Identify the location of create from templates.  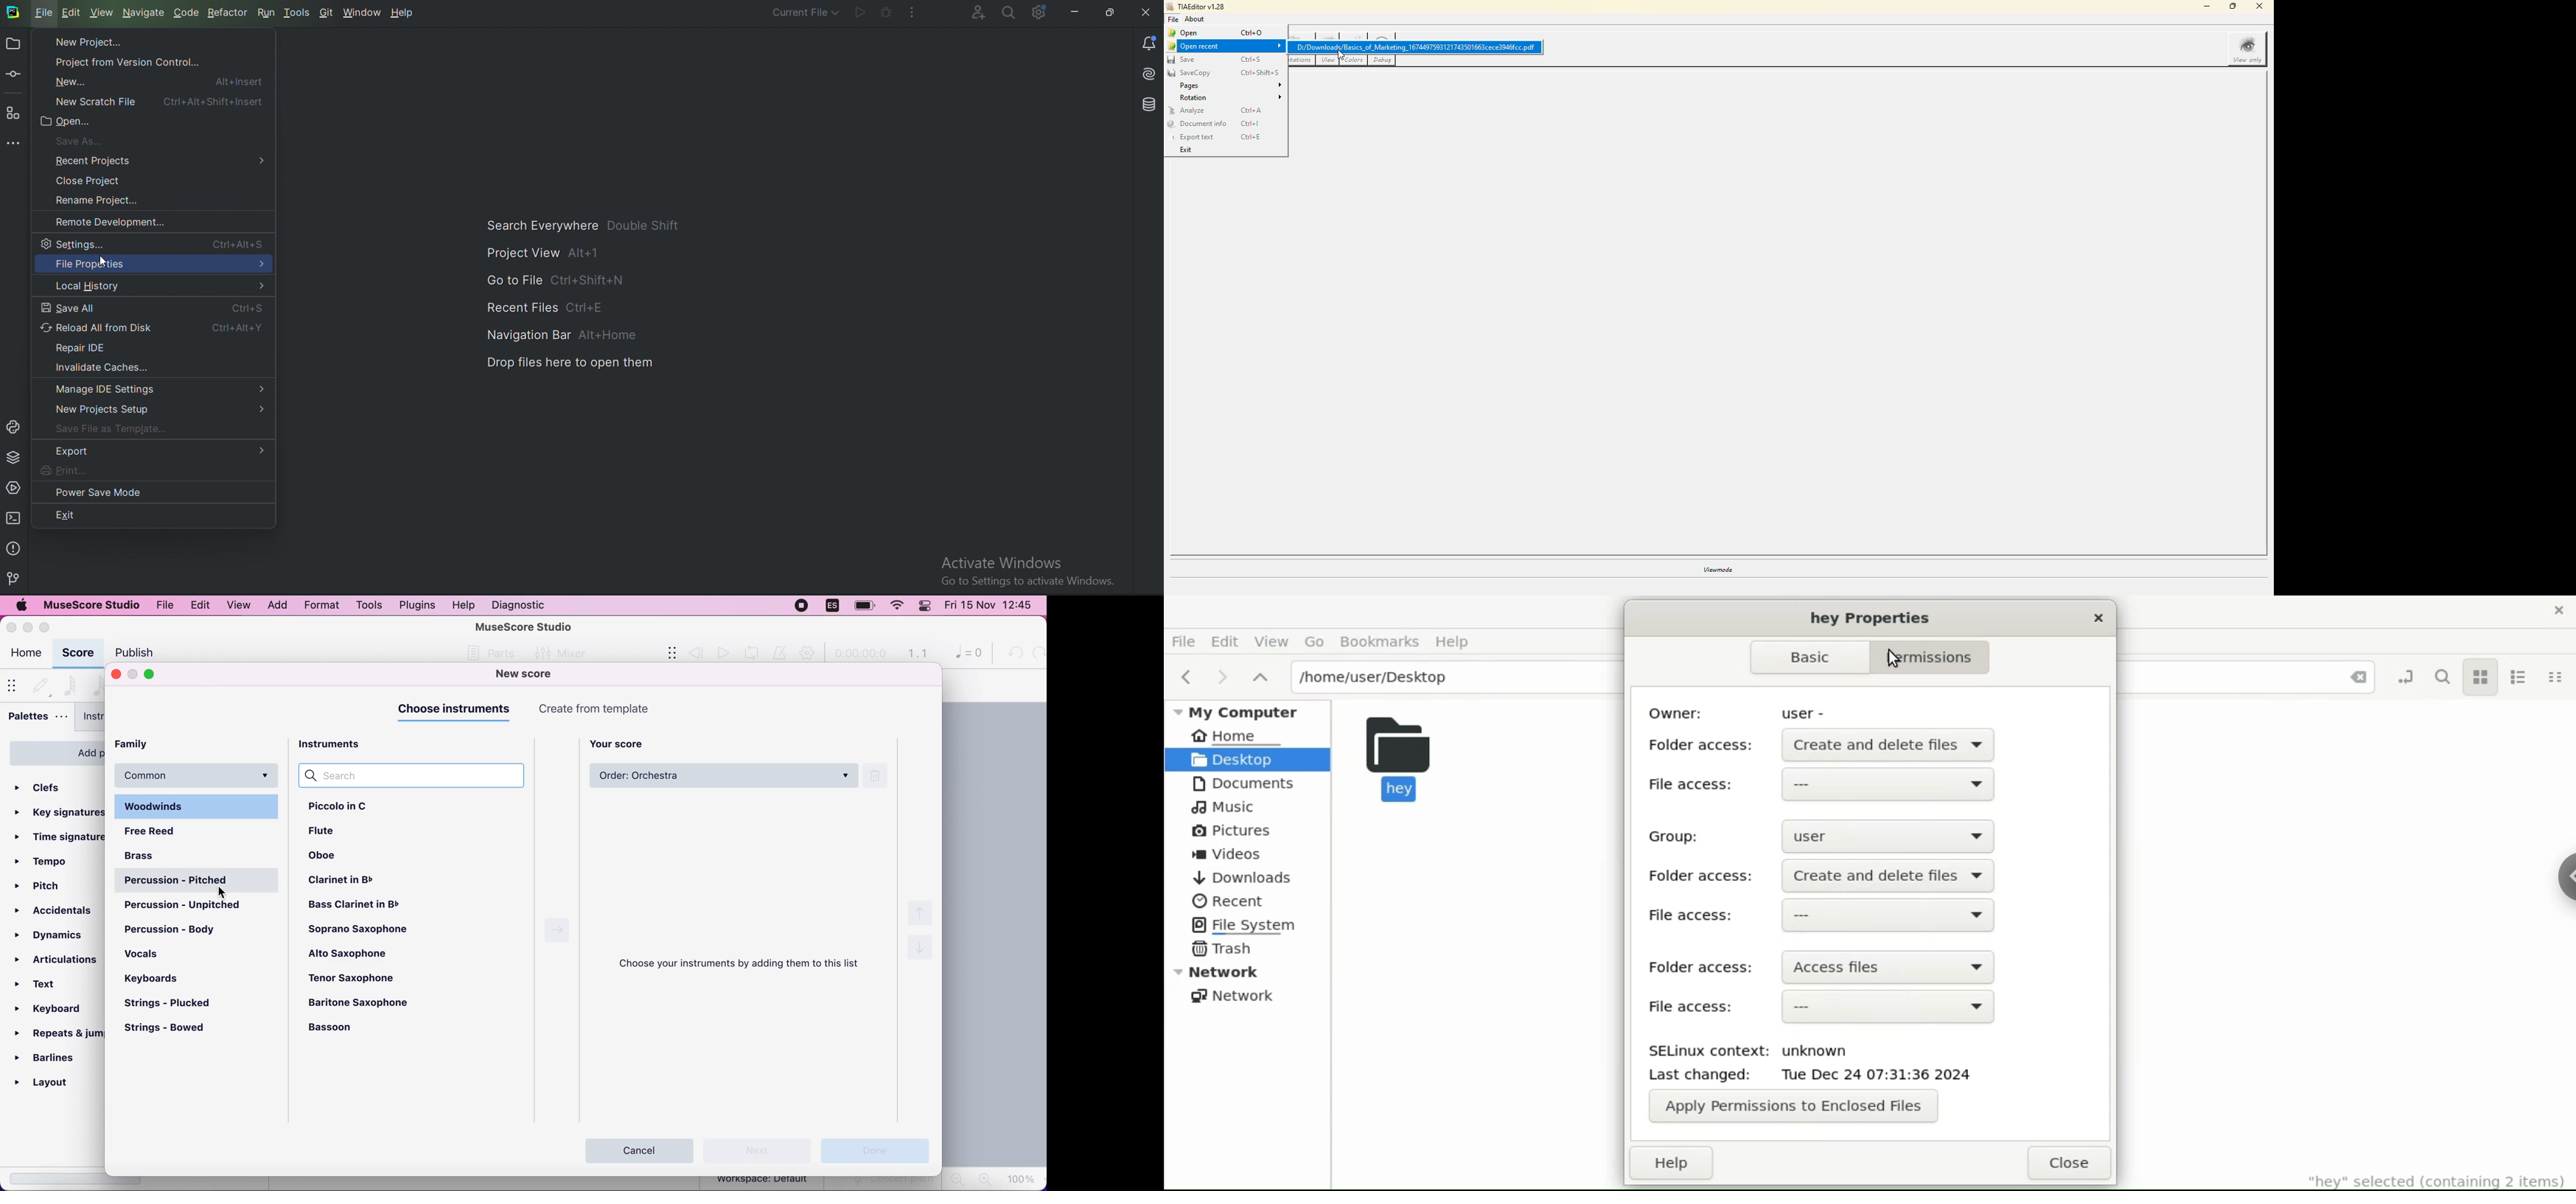
(613, 709).